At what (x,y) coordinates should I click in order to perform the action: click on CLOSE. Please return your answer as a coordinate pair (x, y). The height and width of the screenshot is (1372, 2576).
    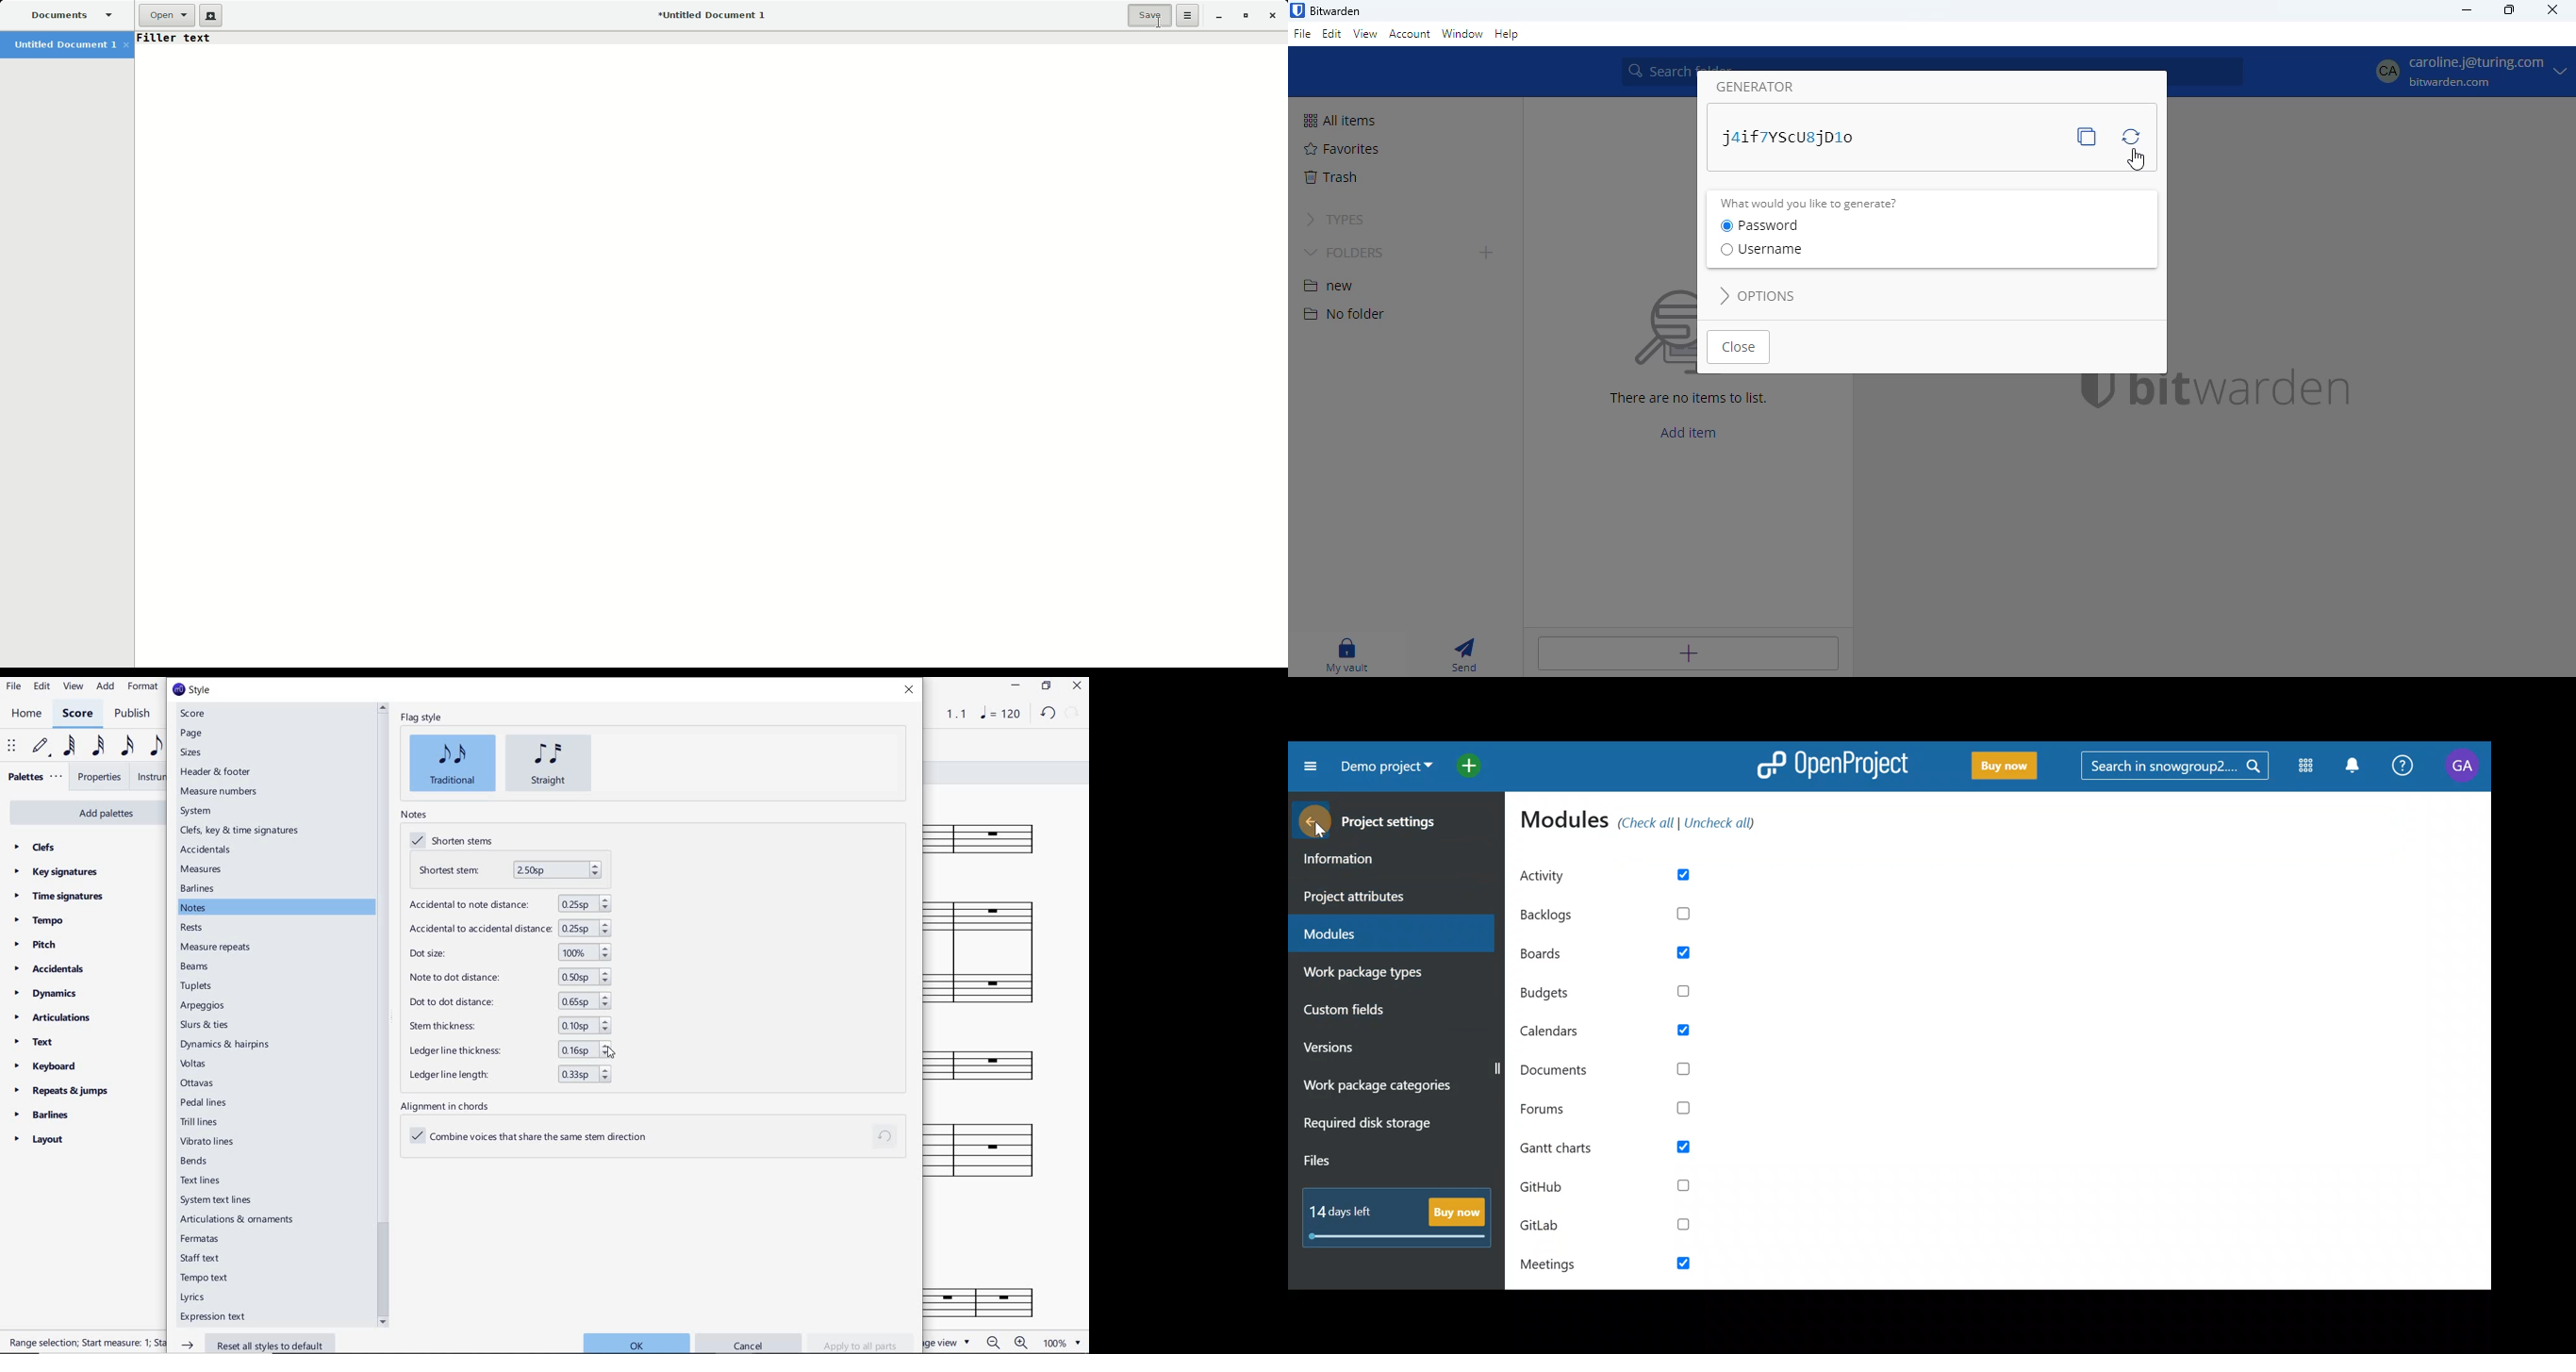
    Looking at the image, I should click on (1077, 687).